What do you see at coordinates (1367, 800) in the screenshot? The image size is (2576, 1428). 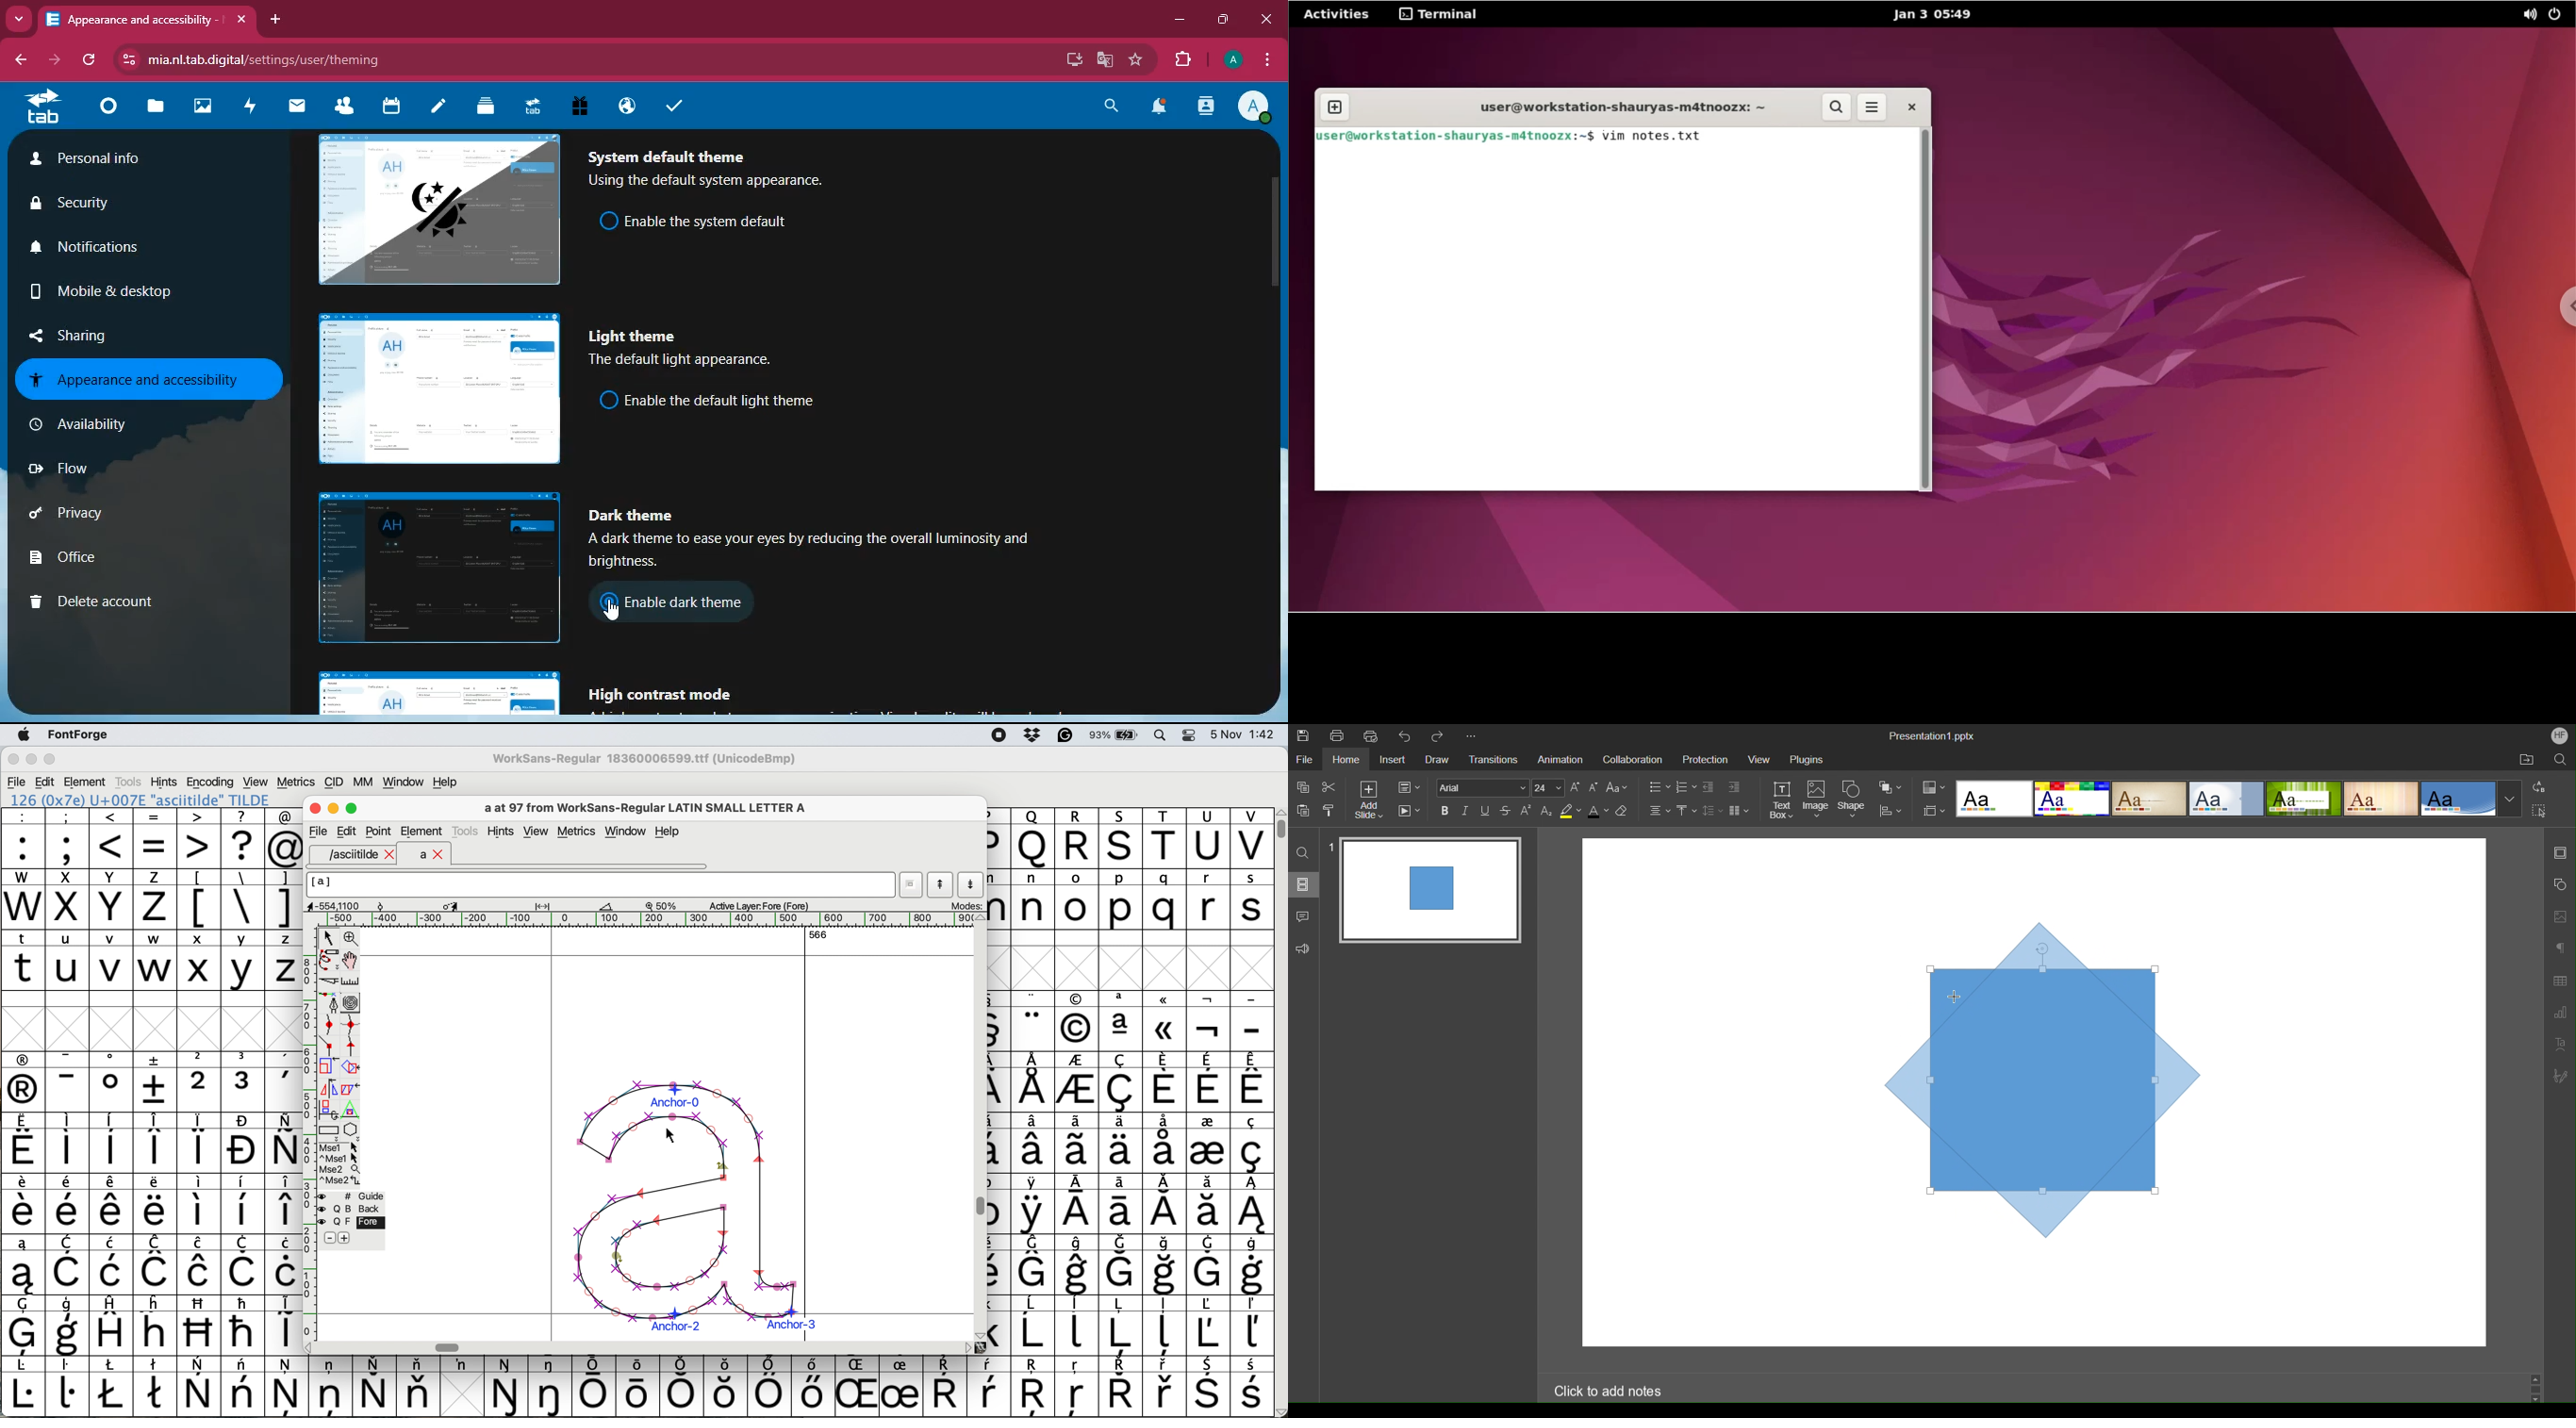 I see `Add Slide` at bounding box center [1367, 800].